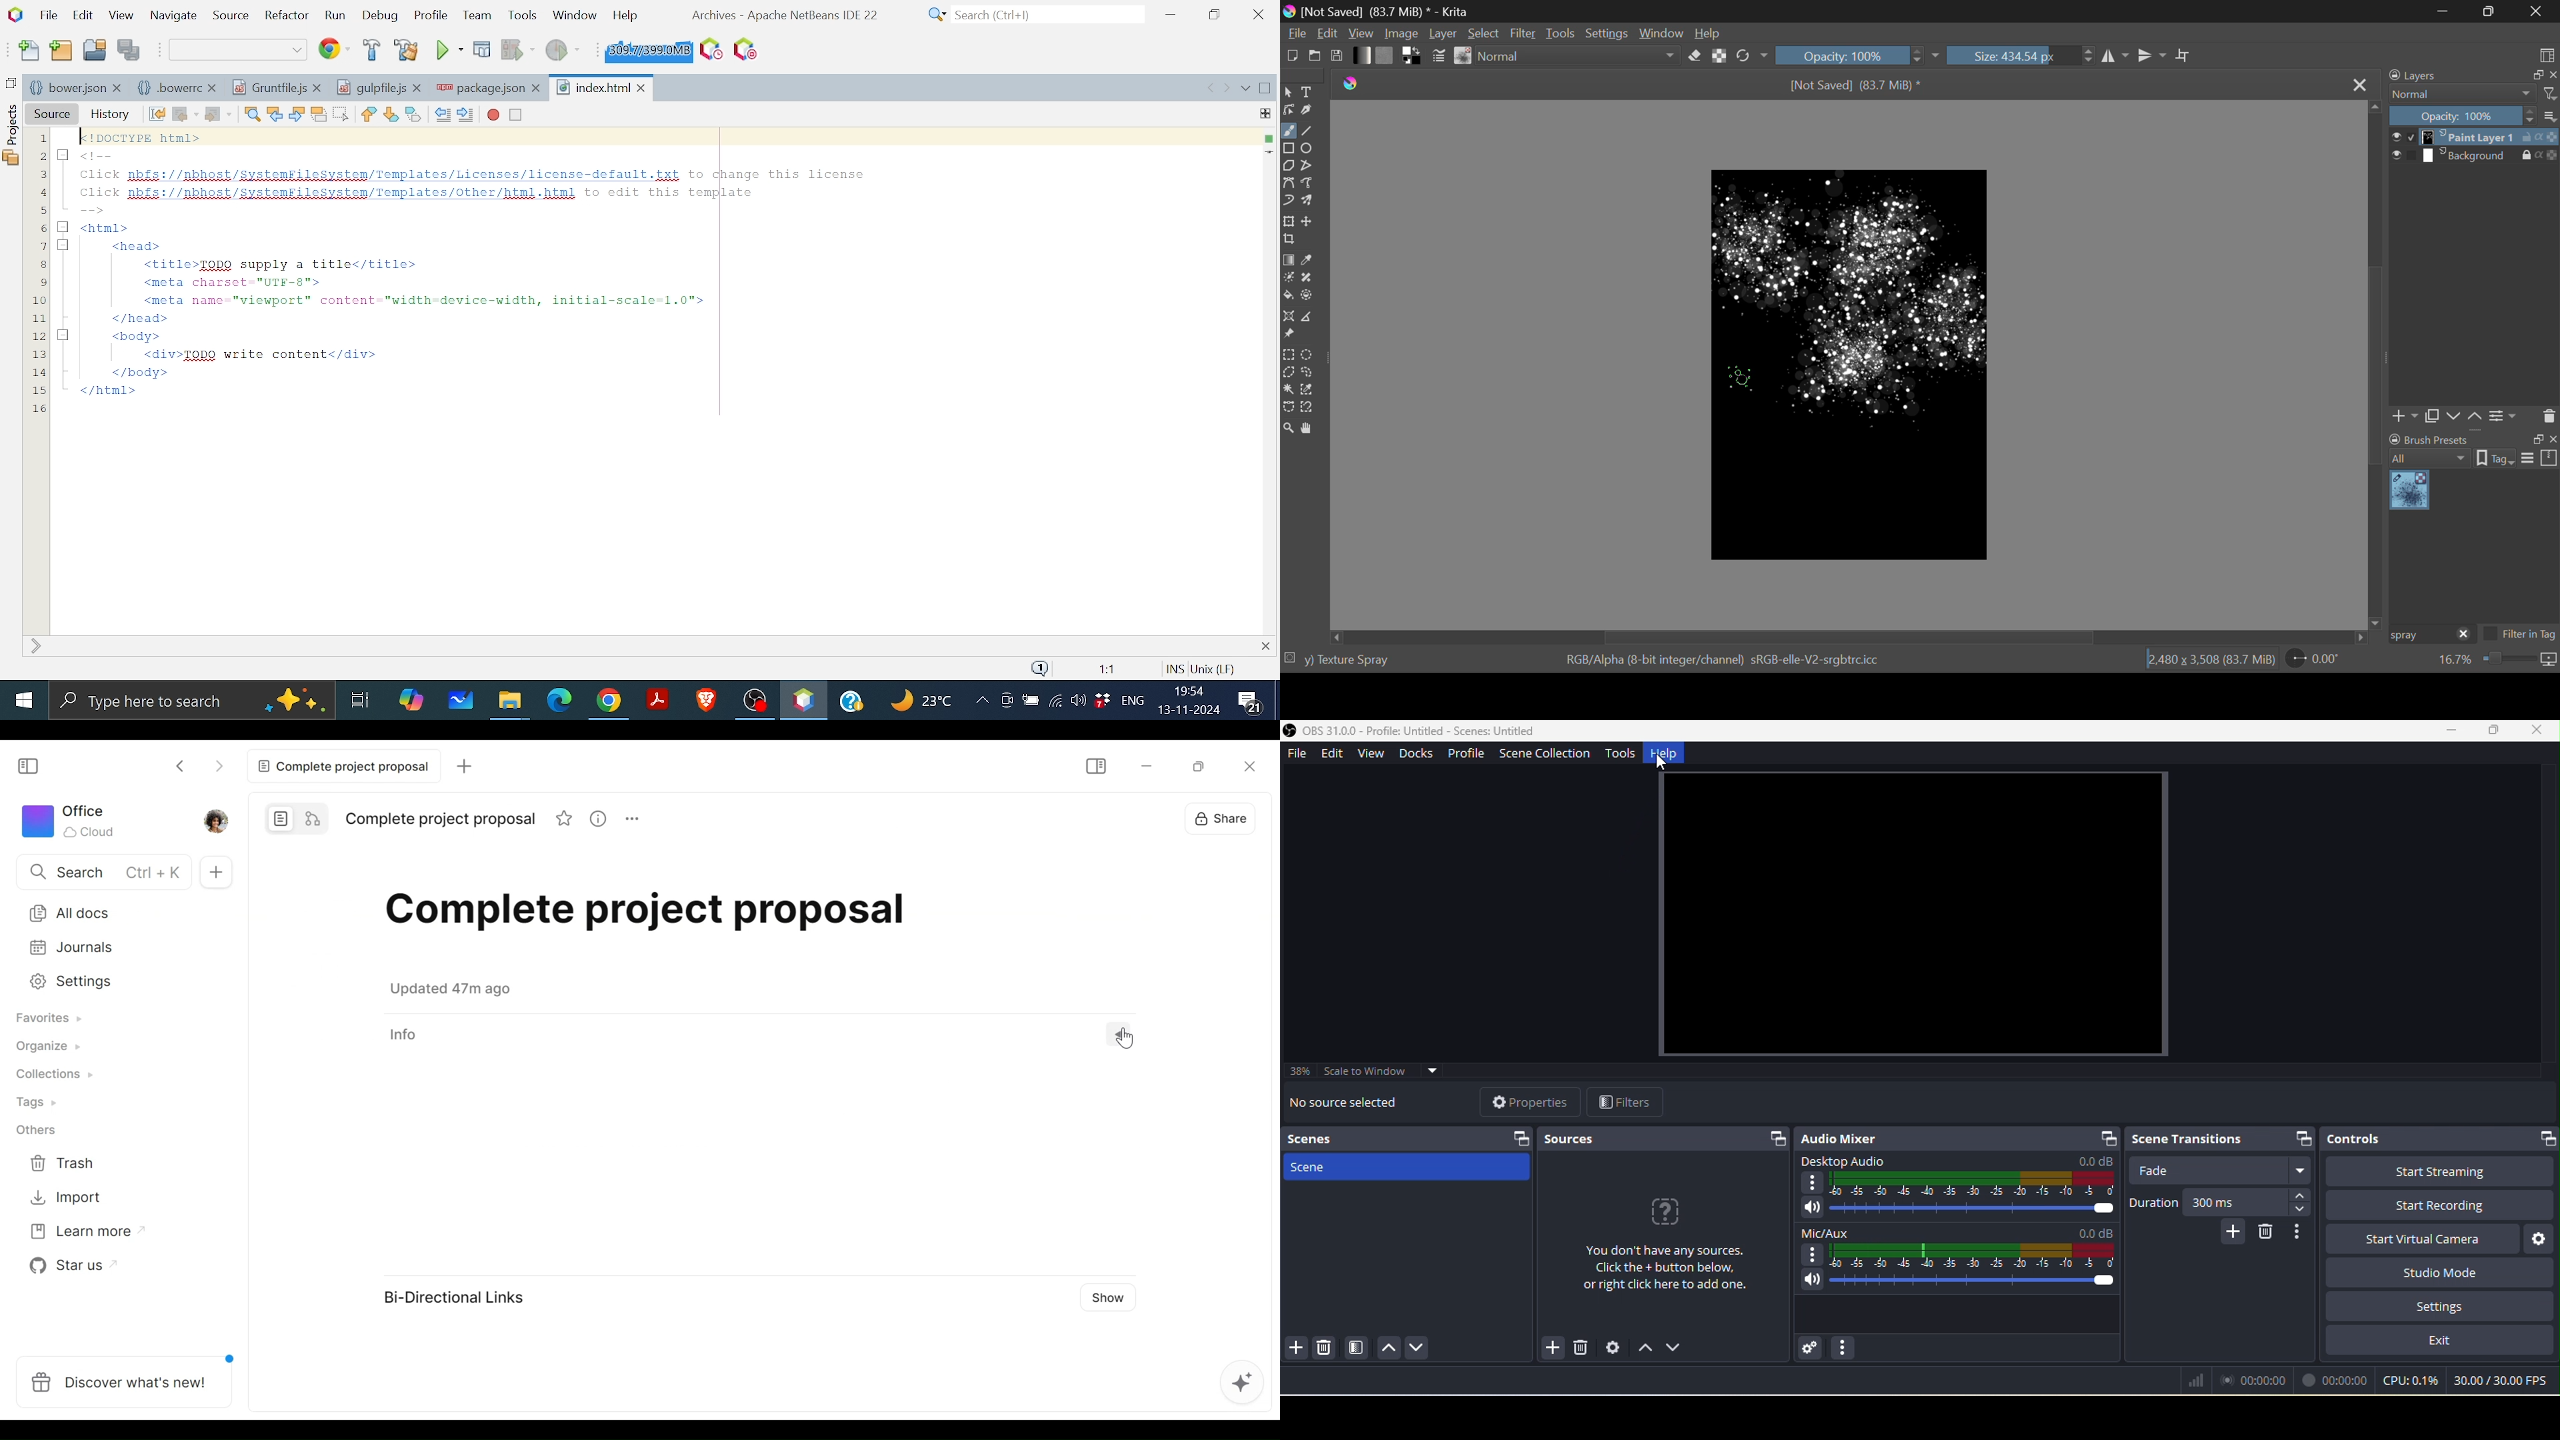 The image size is (2576, 1456). What do you see at coordinates (1678, 1350) in the screenshot?
I see `down` at bounding box center [1678, 1350].